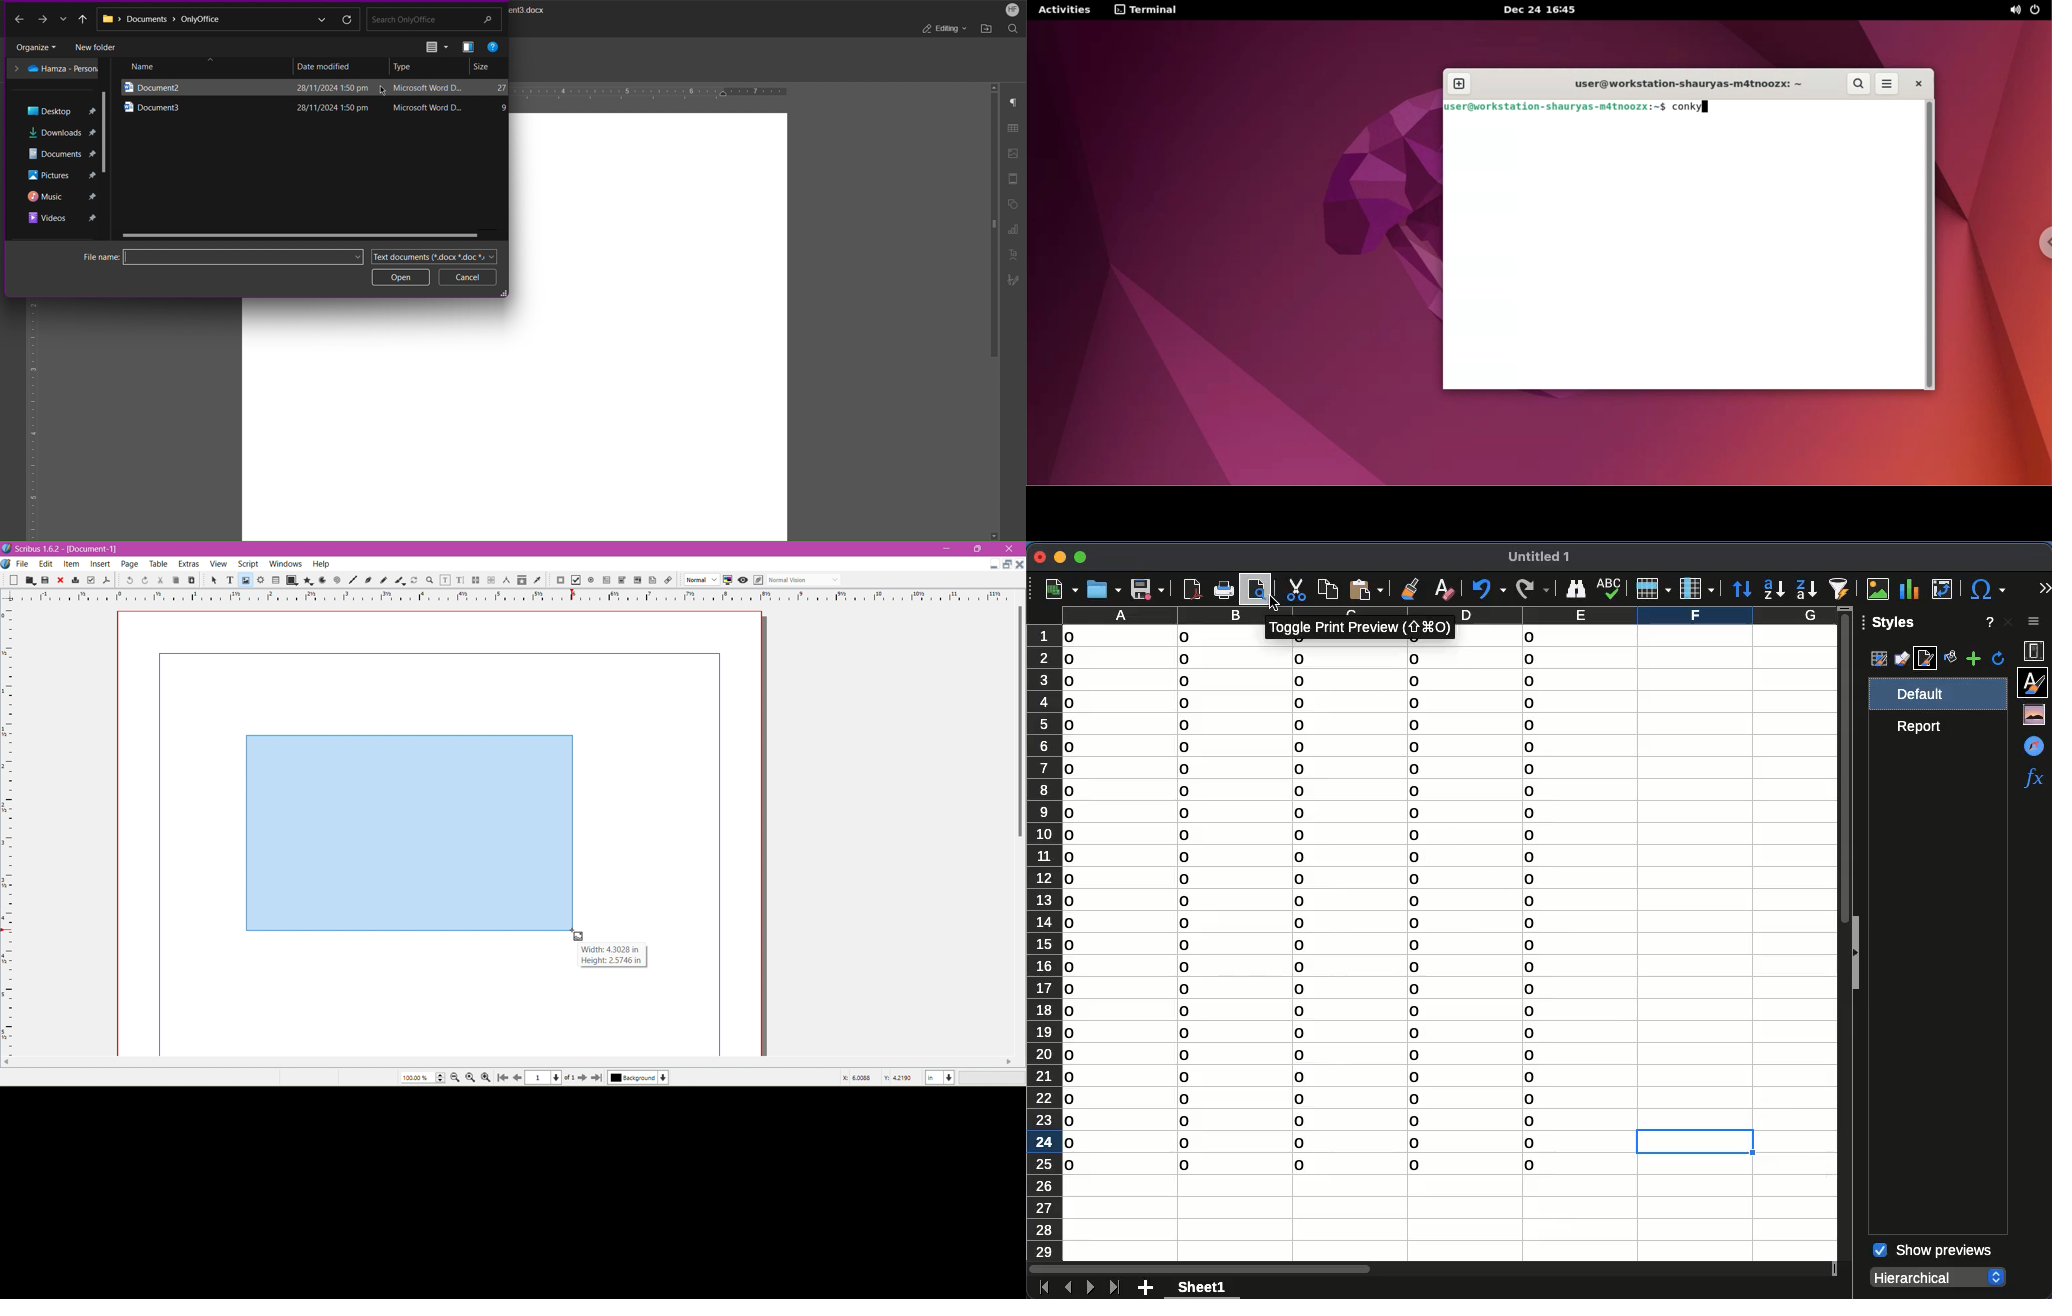  Describe the element at coordinates (1999, 659) in the screenshot. I see `refresh` at that location.